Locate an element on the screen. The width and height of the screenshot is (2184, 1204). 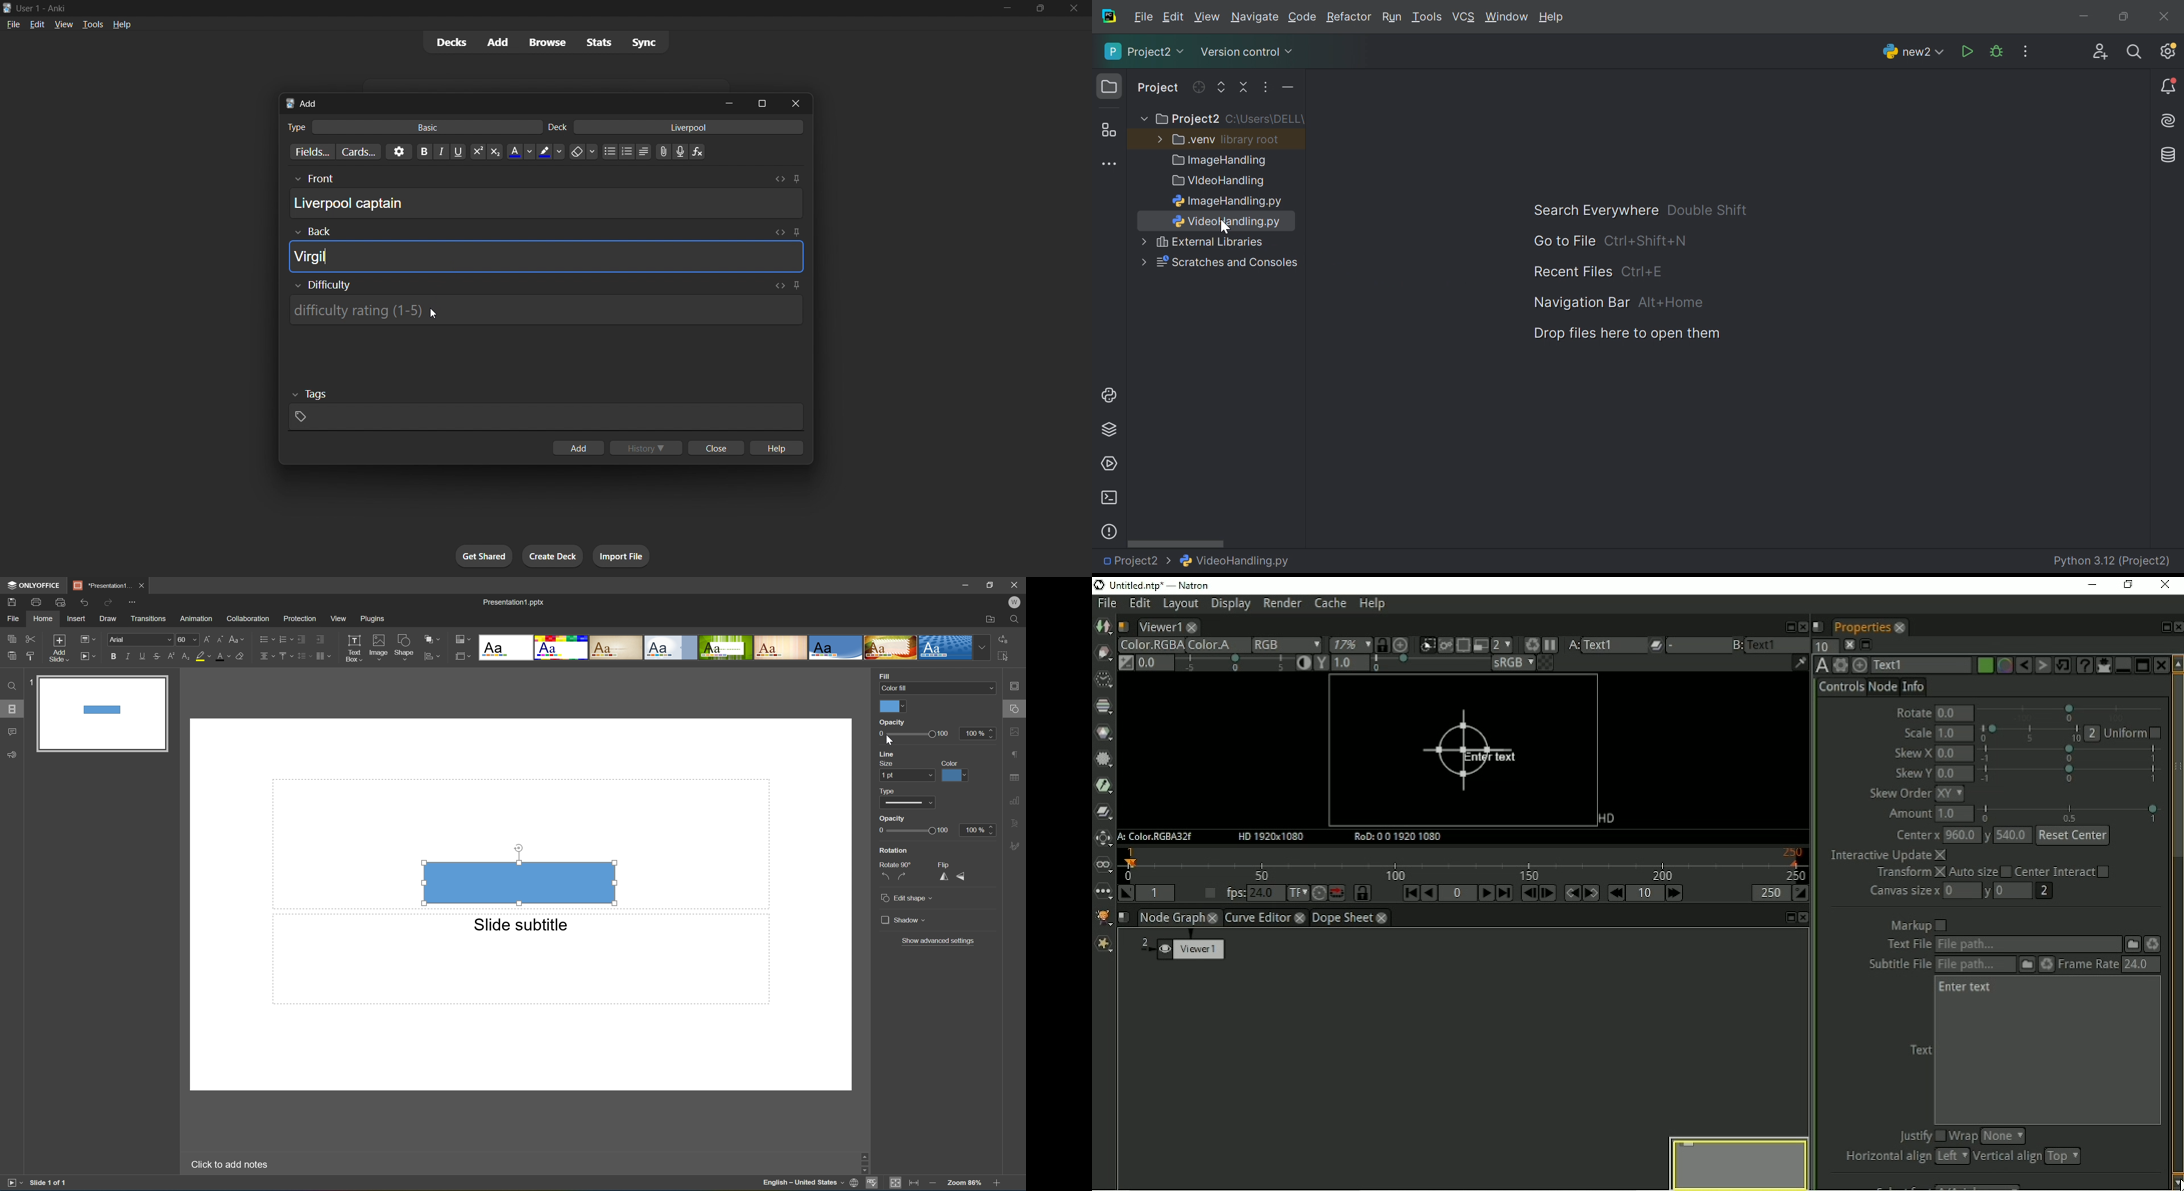
Anki logo is located at coordinates (290, 104).